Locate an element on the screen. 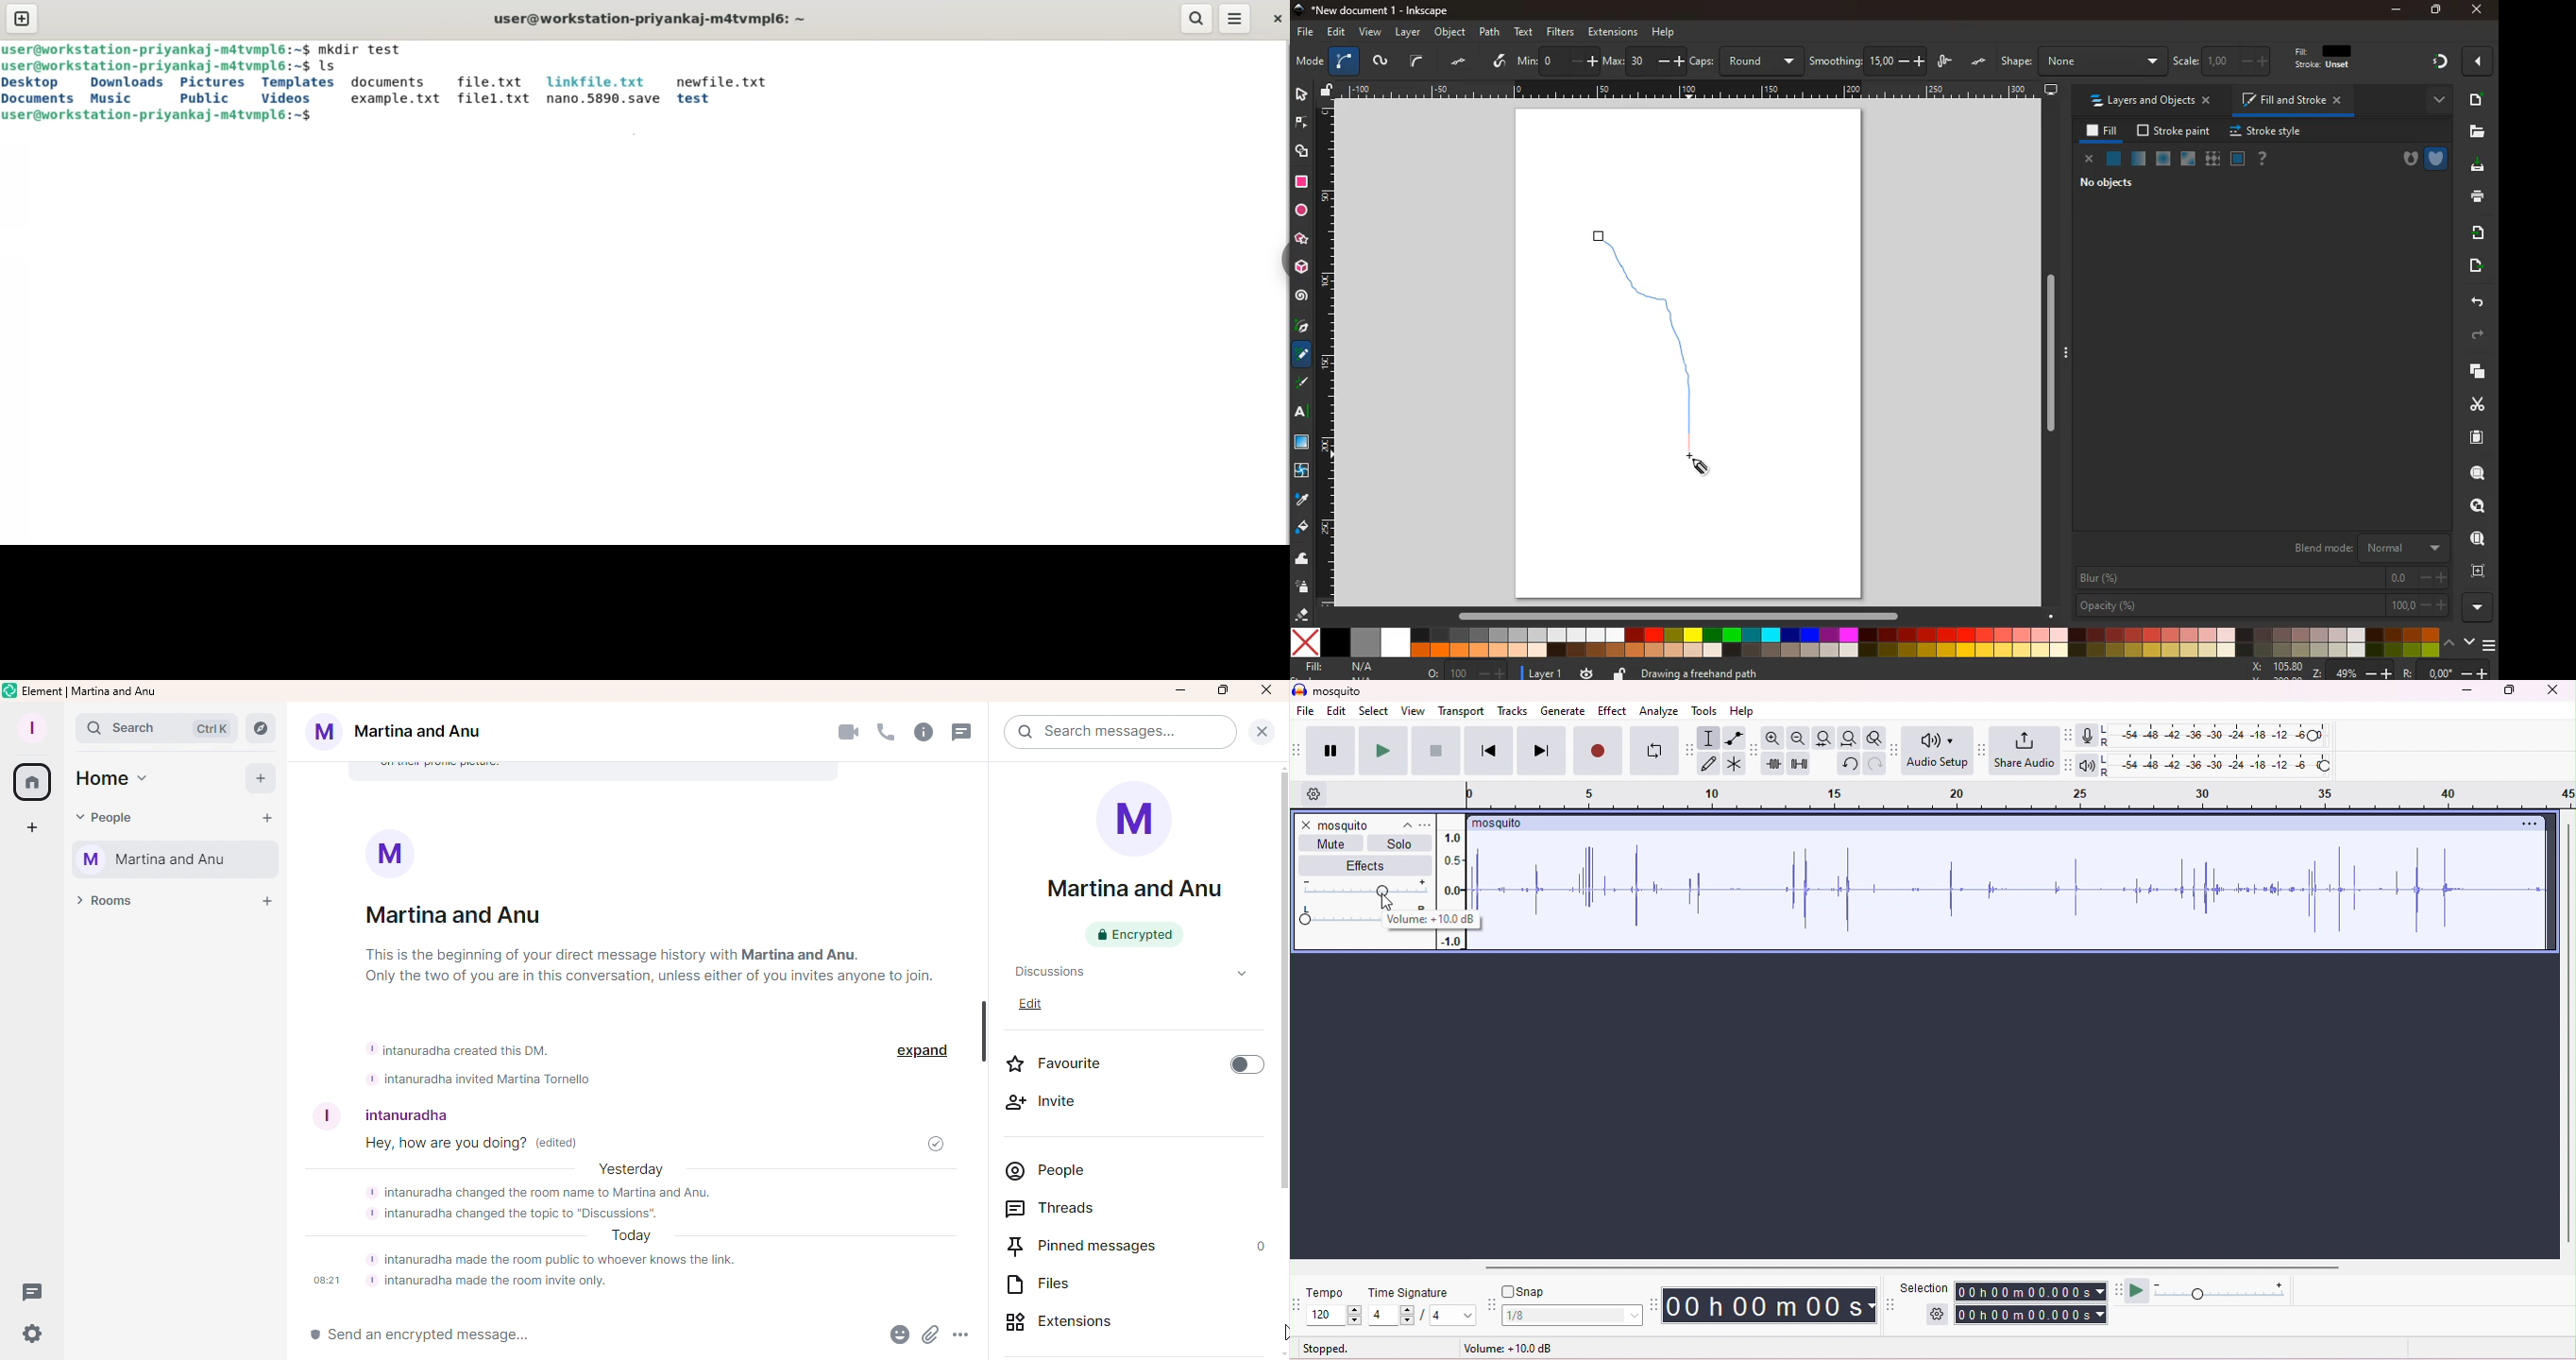  volume changed to +10 db is located at coordinates (1430, 919).